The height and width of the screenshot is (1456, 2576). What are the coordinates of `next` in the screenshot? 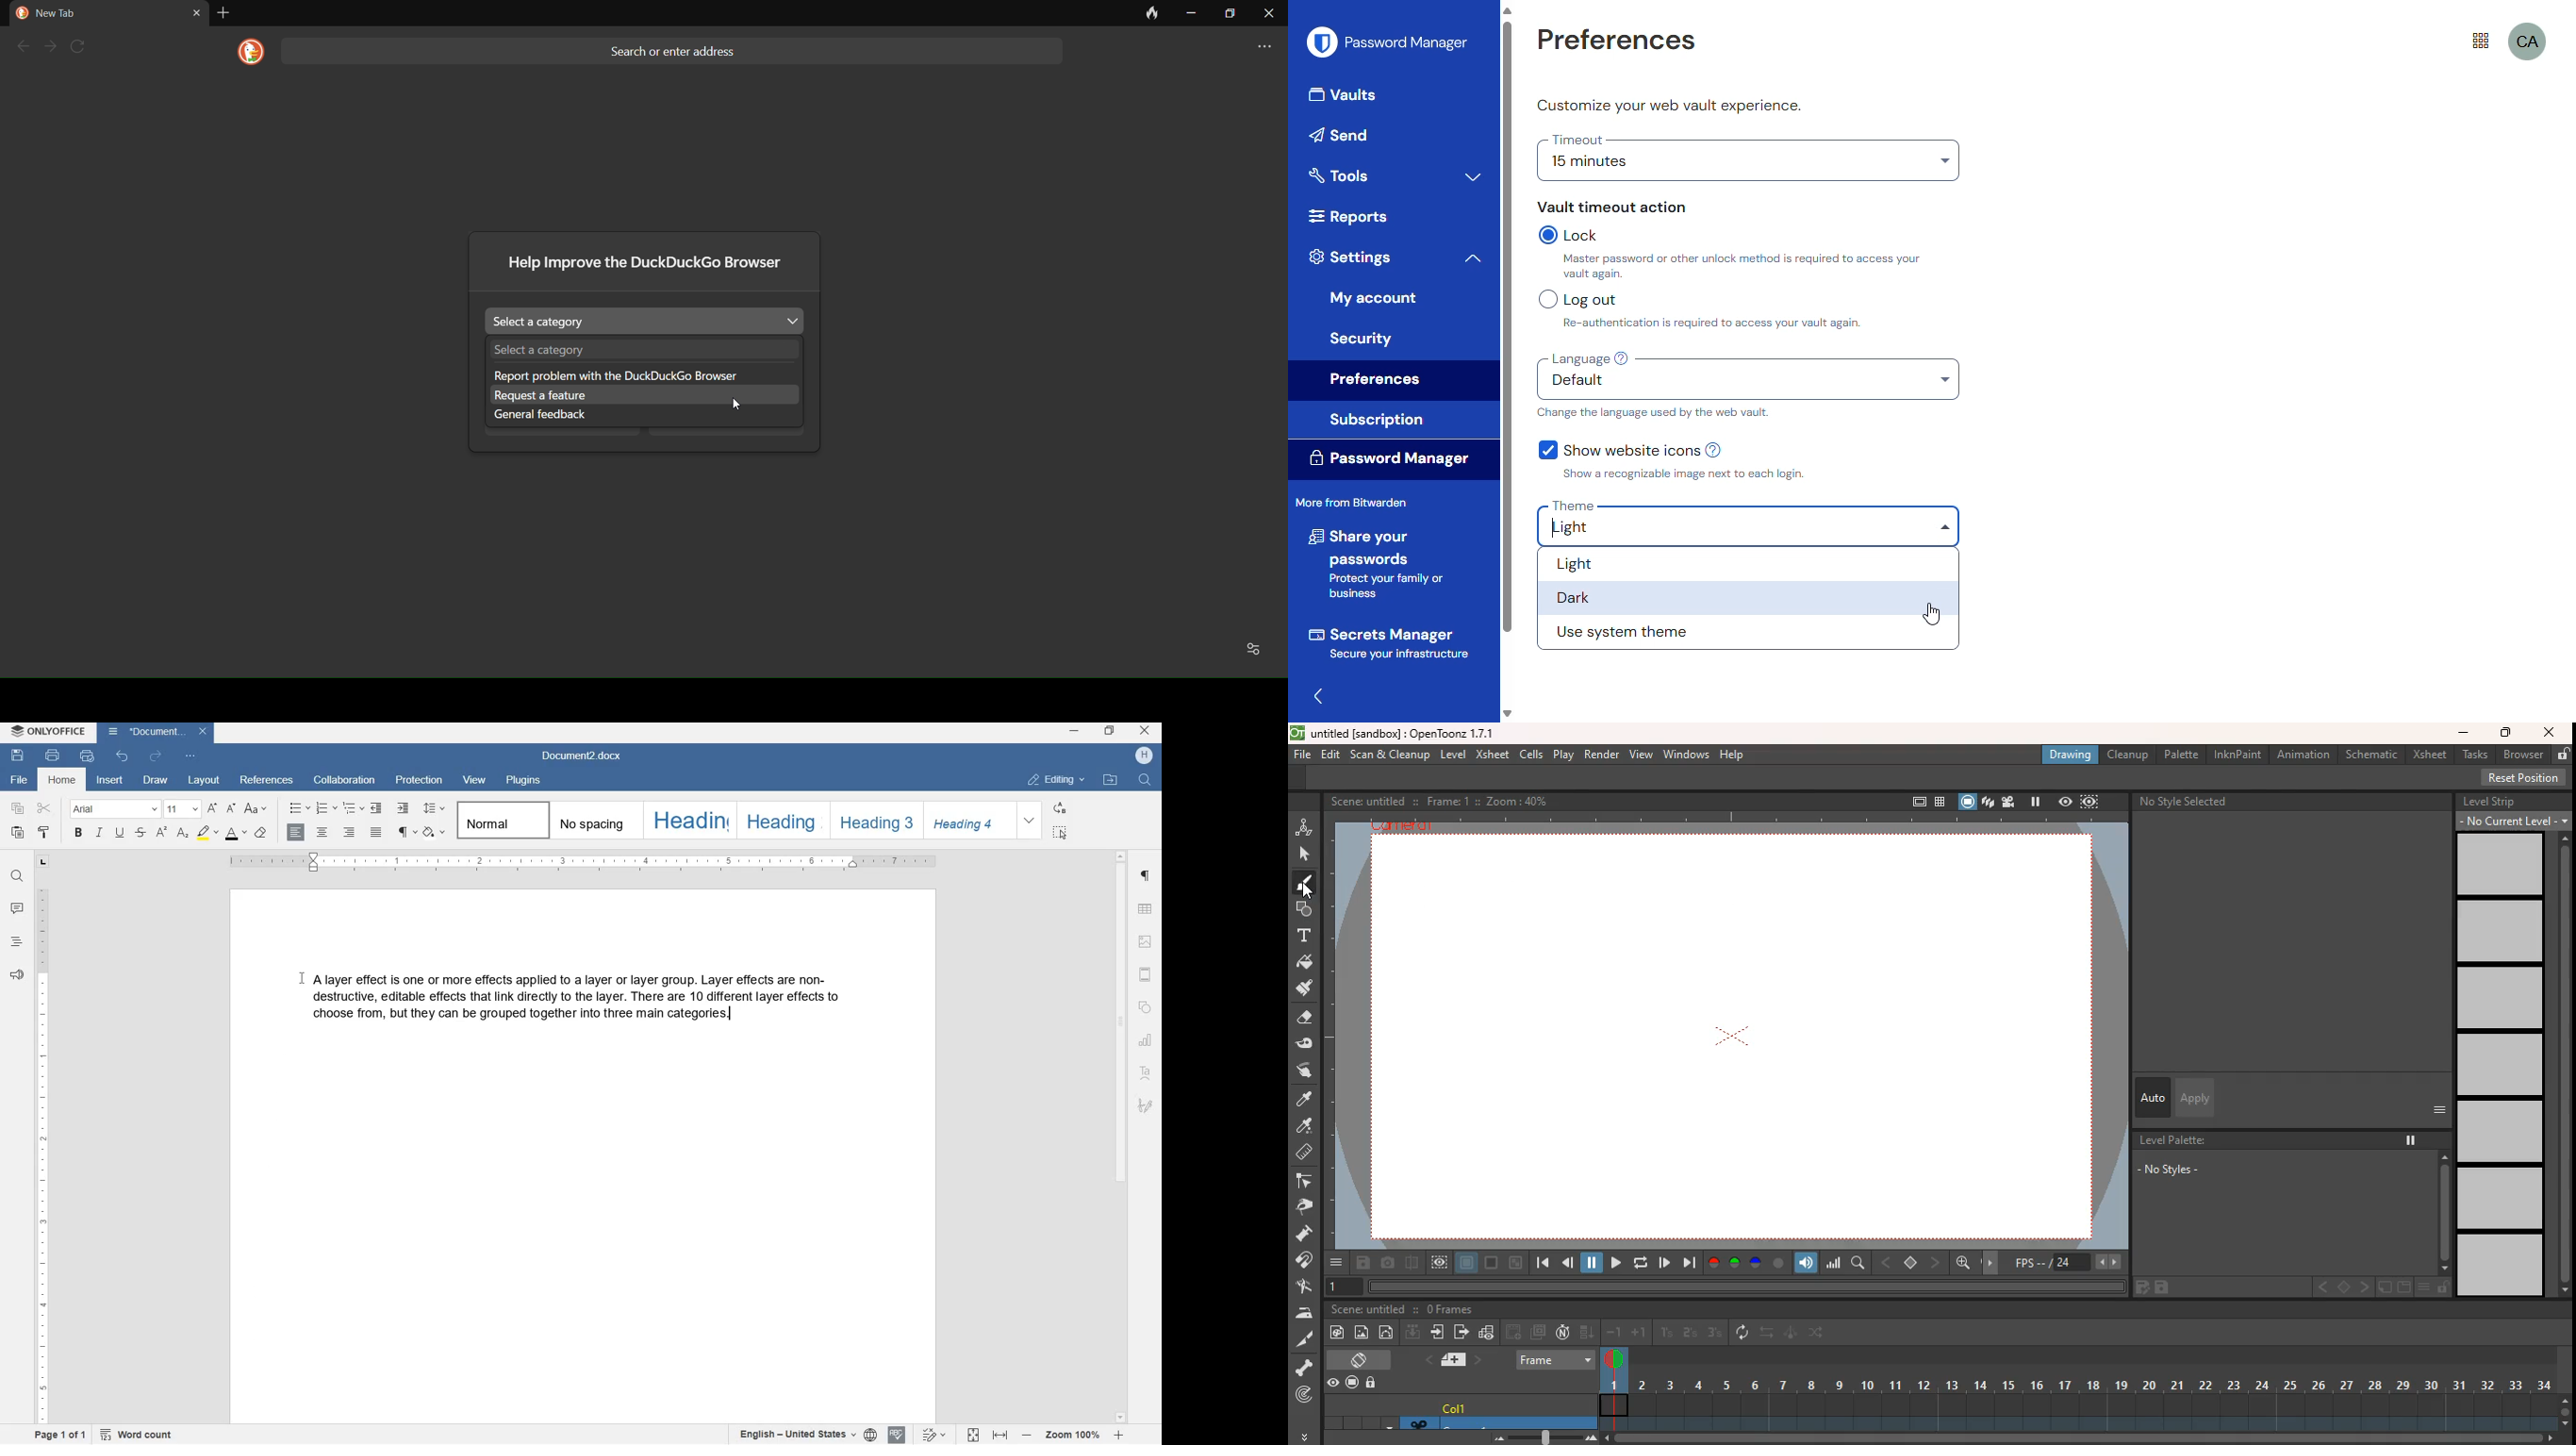 It's located at (52, 46).